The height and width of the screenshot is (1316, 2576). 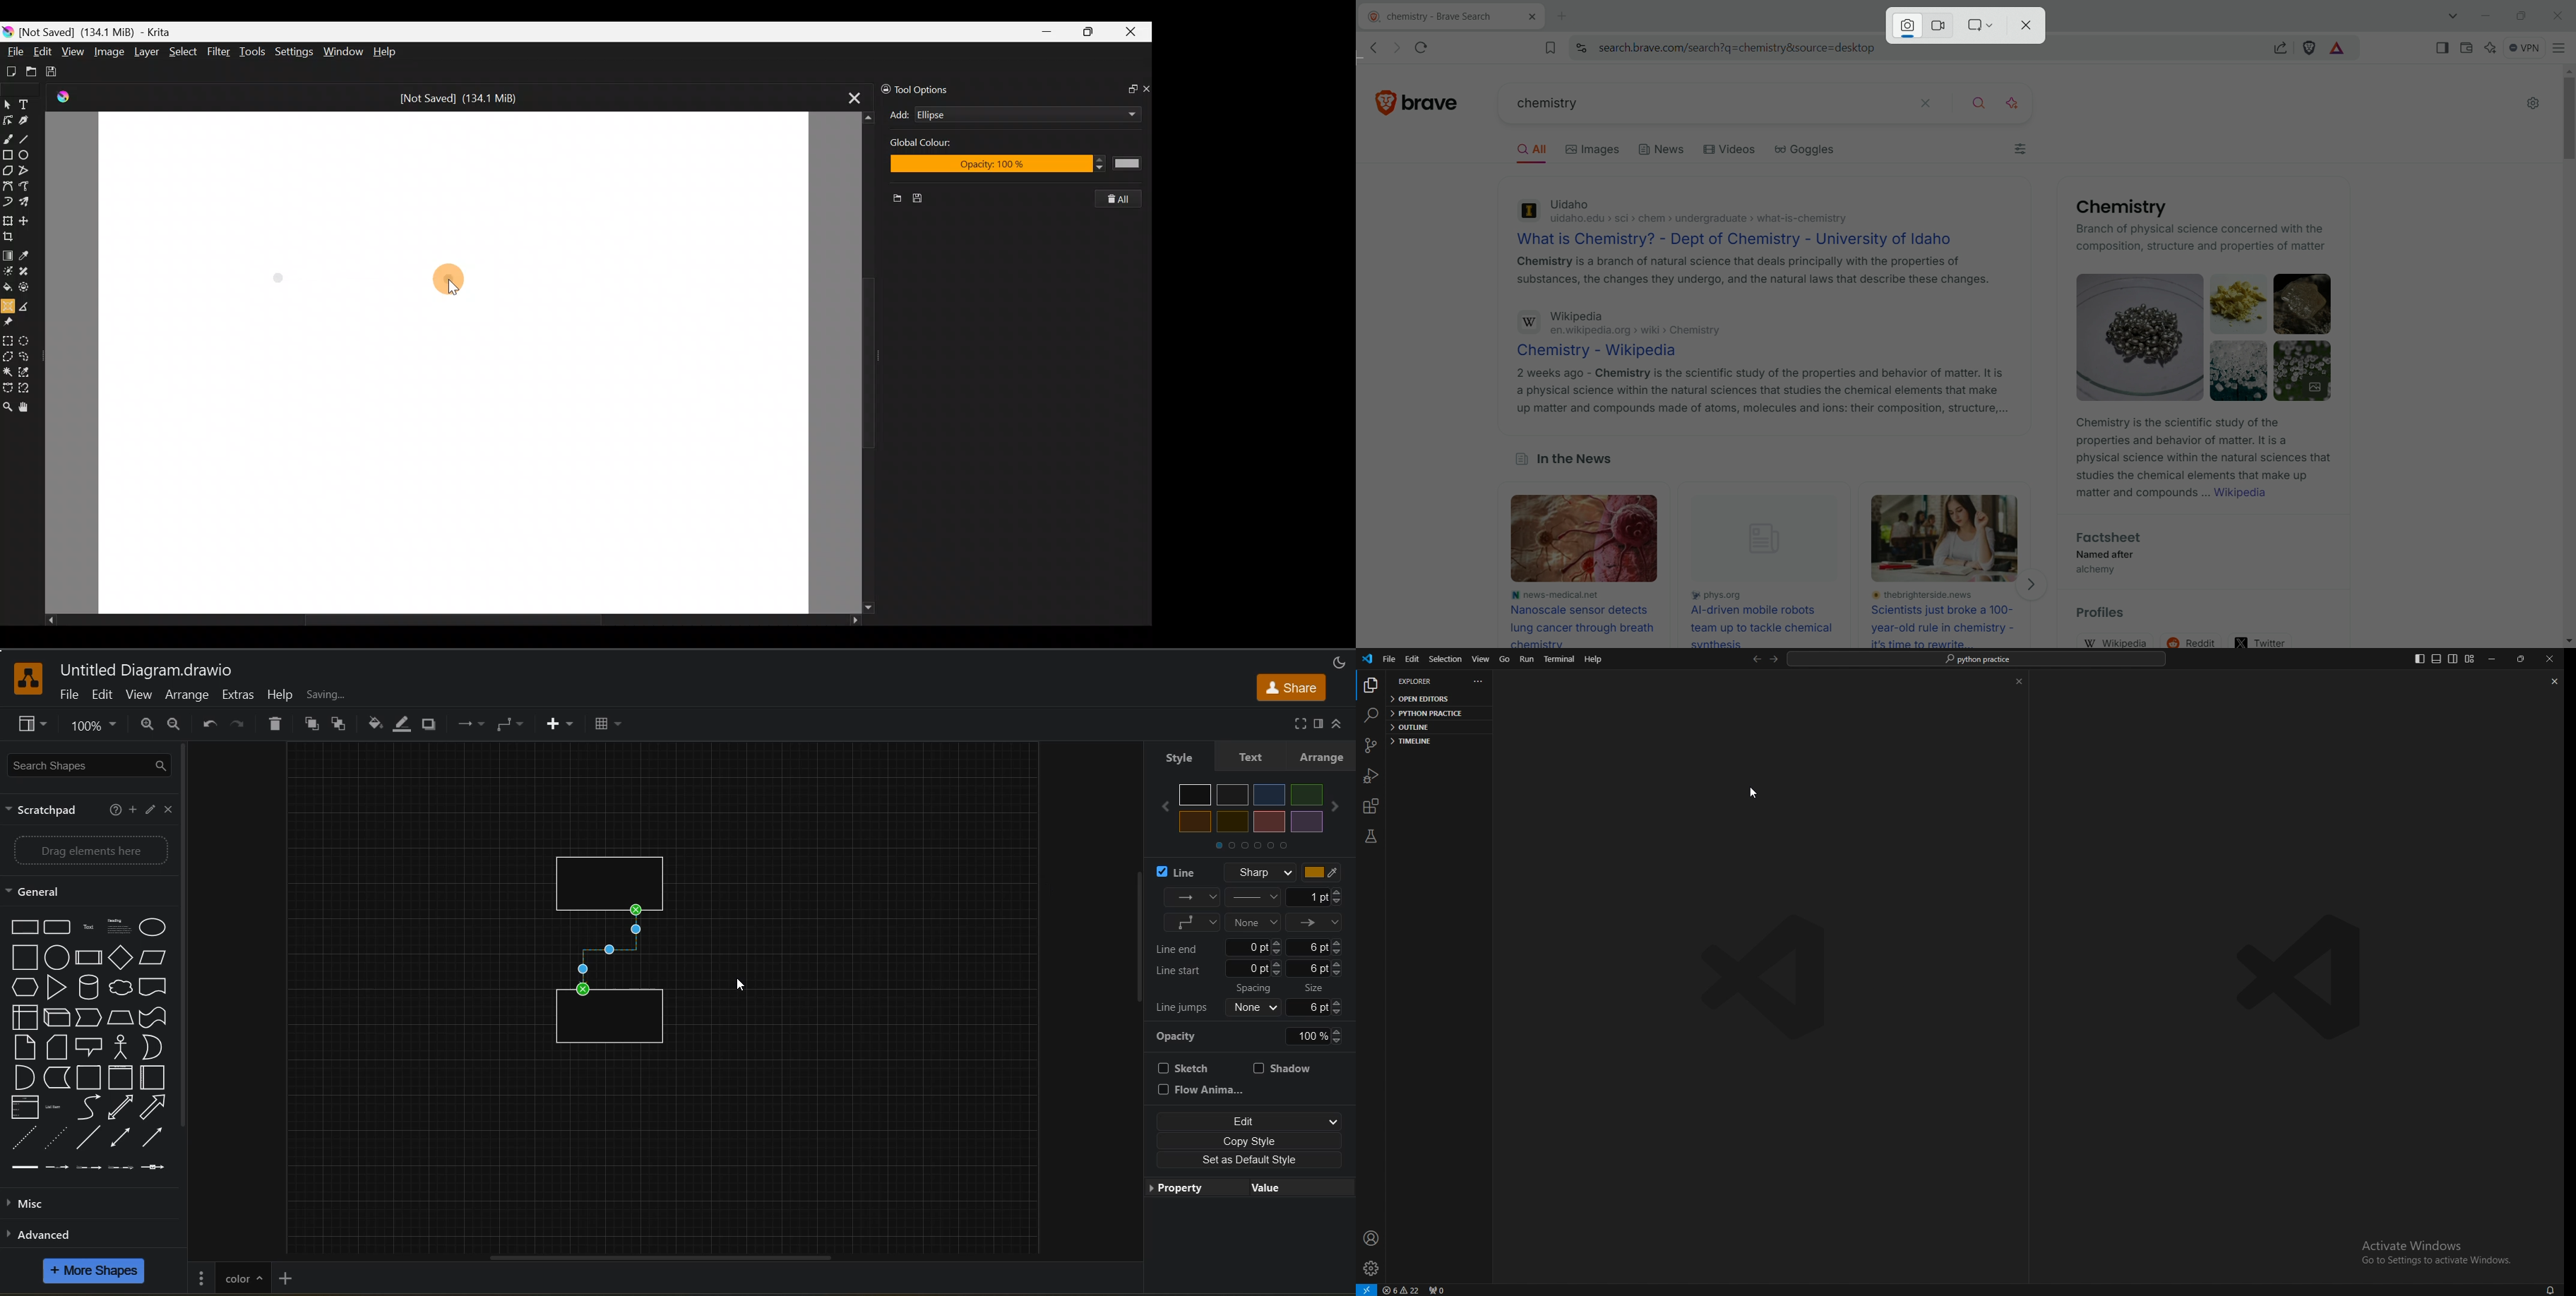 What do you see at coordinates (1639, 333) in the screenshot?
I see `Wikipediaen.wikipedia.org > wiki > ChemistryChemistry - Wikipedia` at bounding box center [1639, 333].